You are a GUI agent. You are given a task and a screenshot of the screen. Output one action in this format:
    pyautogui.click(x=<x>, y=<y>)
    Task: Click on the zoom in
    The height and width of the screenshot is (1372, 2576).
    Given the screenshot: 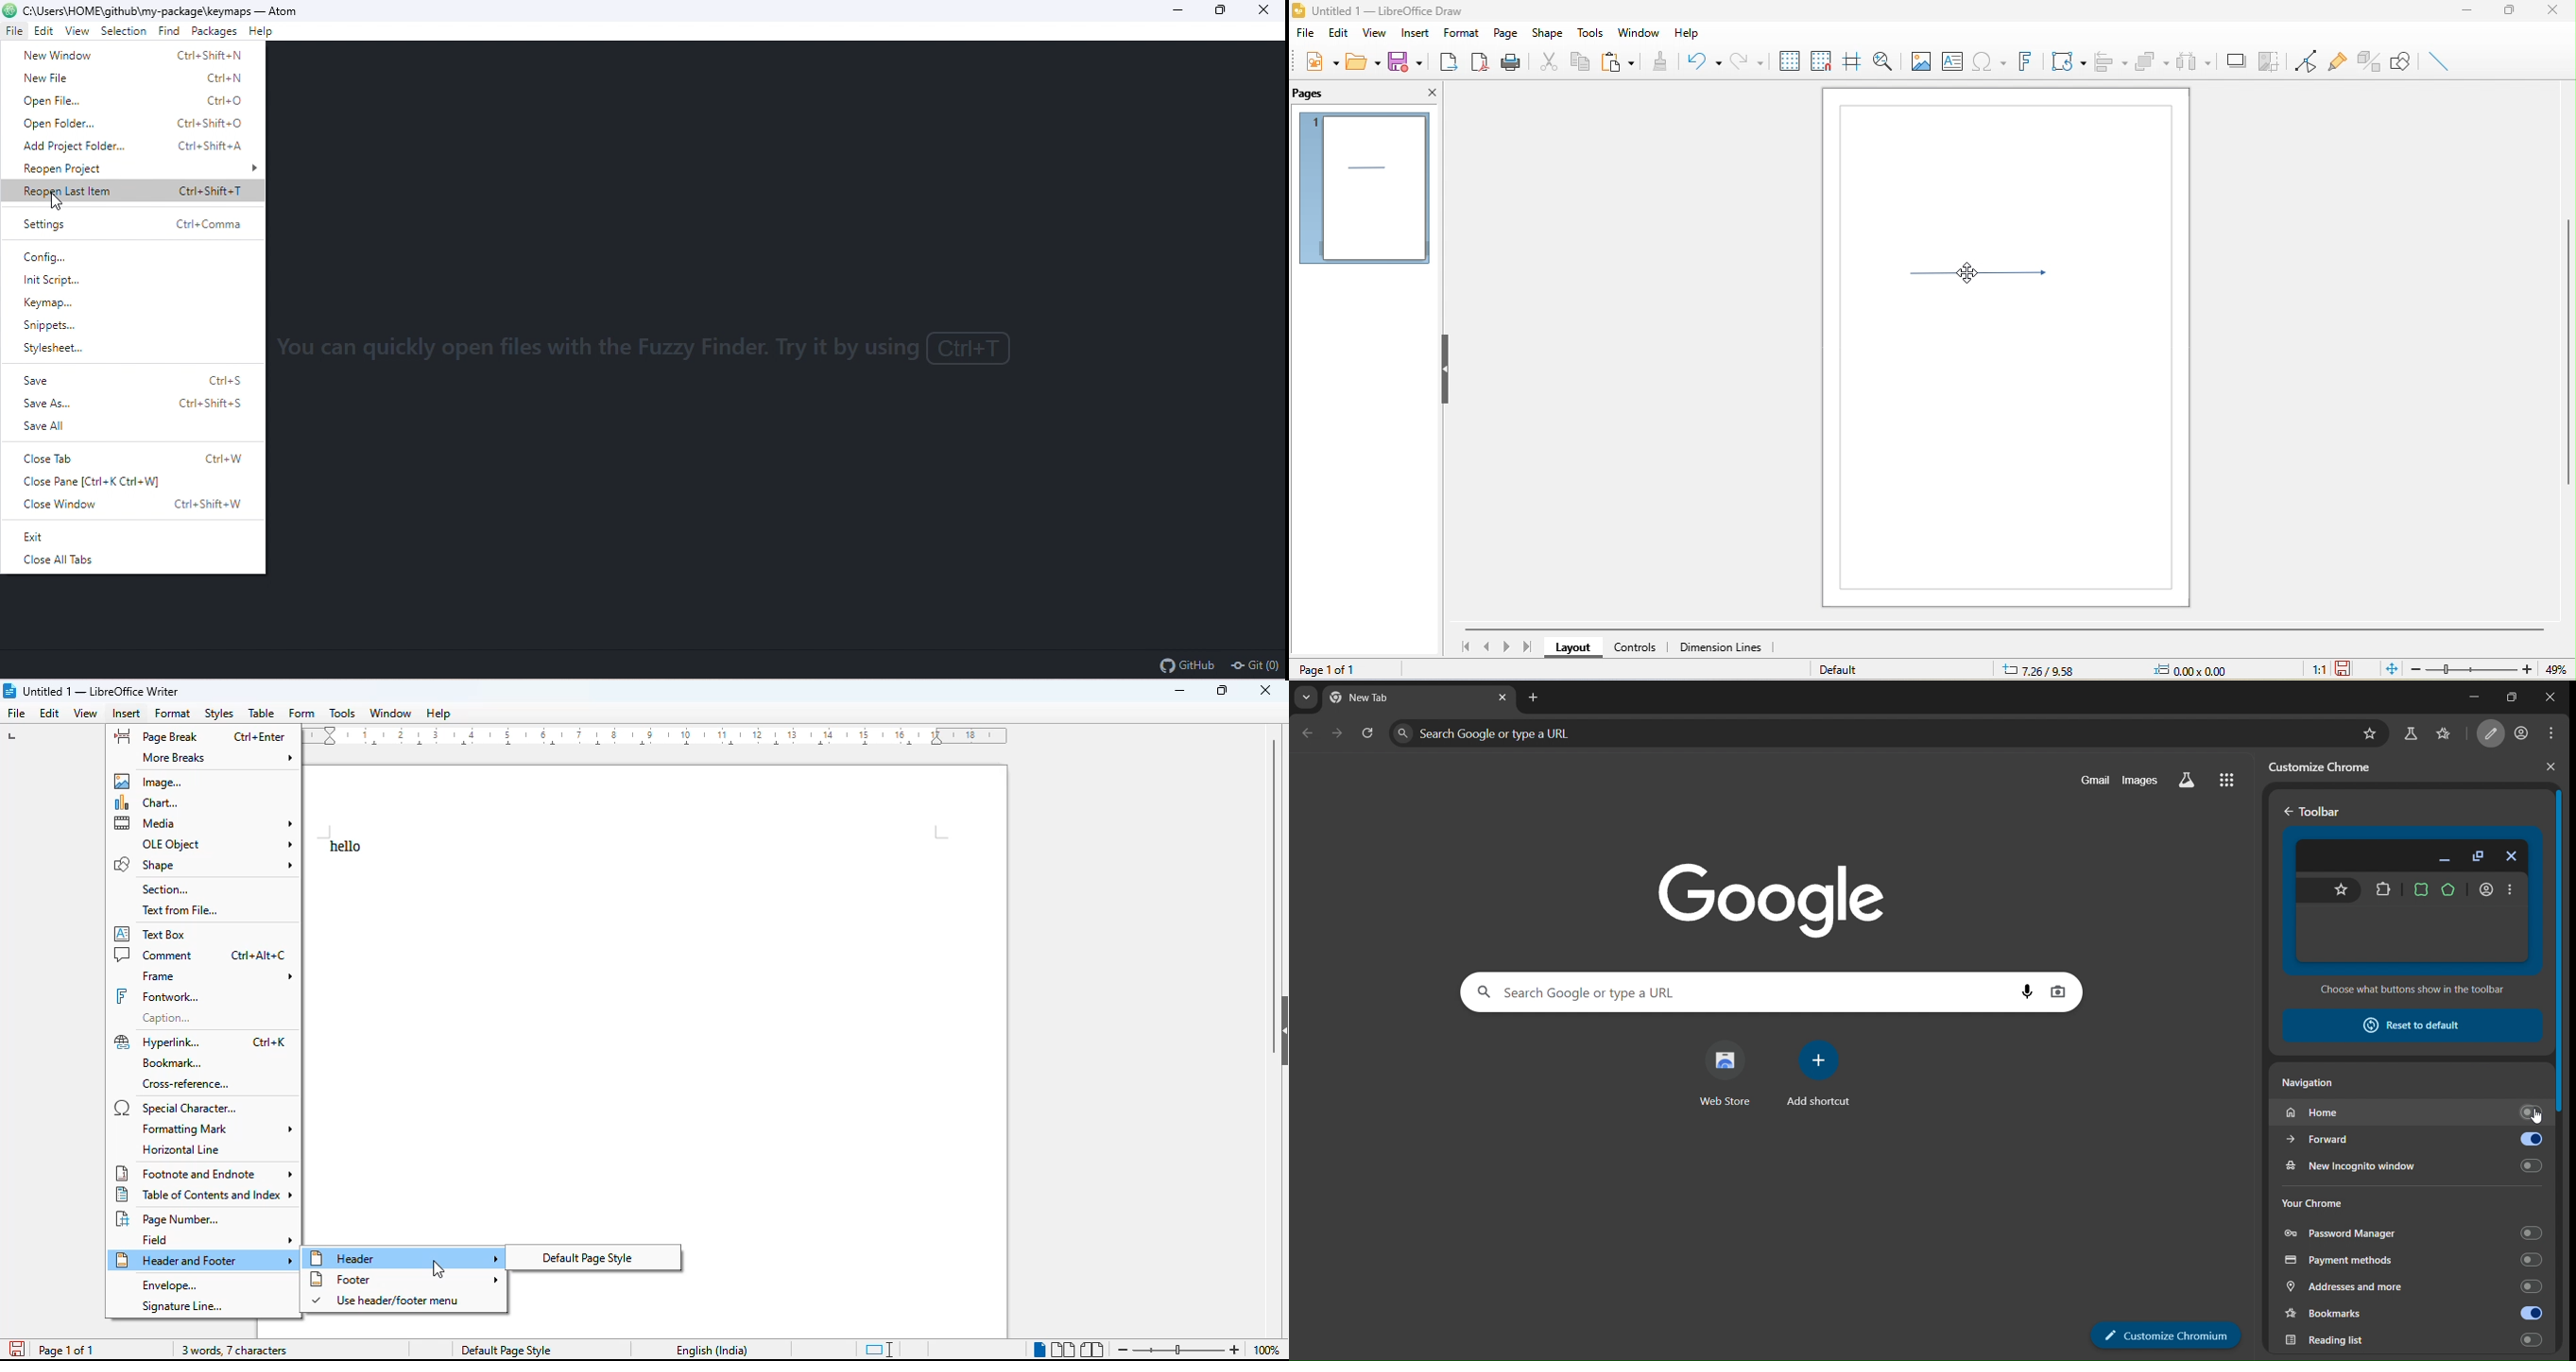 What is the action you would take?
    pyautogui.click(x=1236, y=1351)
    